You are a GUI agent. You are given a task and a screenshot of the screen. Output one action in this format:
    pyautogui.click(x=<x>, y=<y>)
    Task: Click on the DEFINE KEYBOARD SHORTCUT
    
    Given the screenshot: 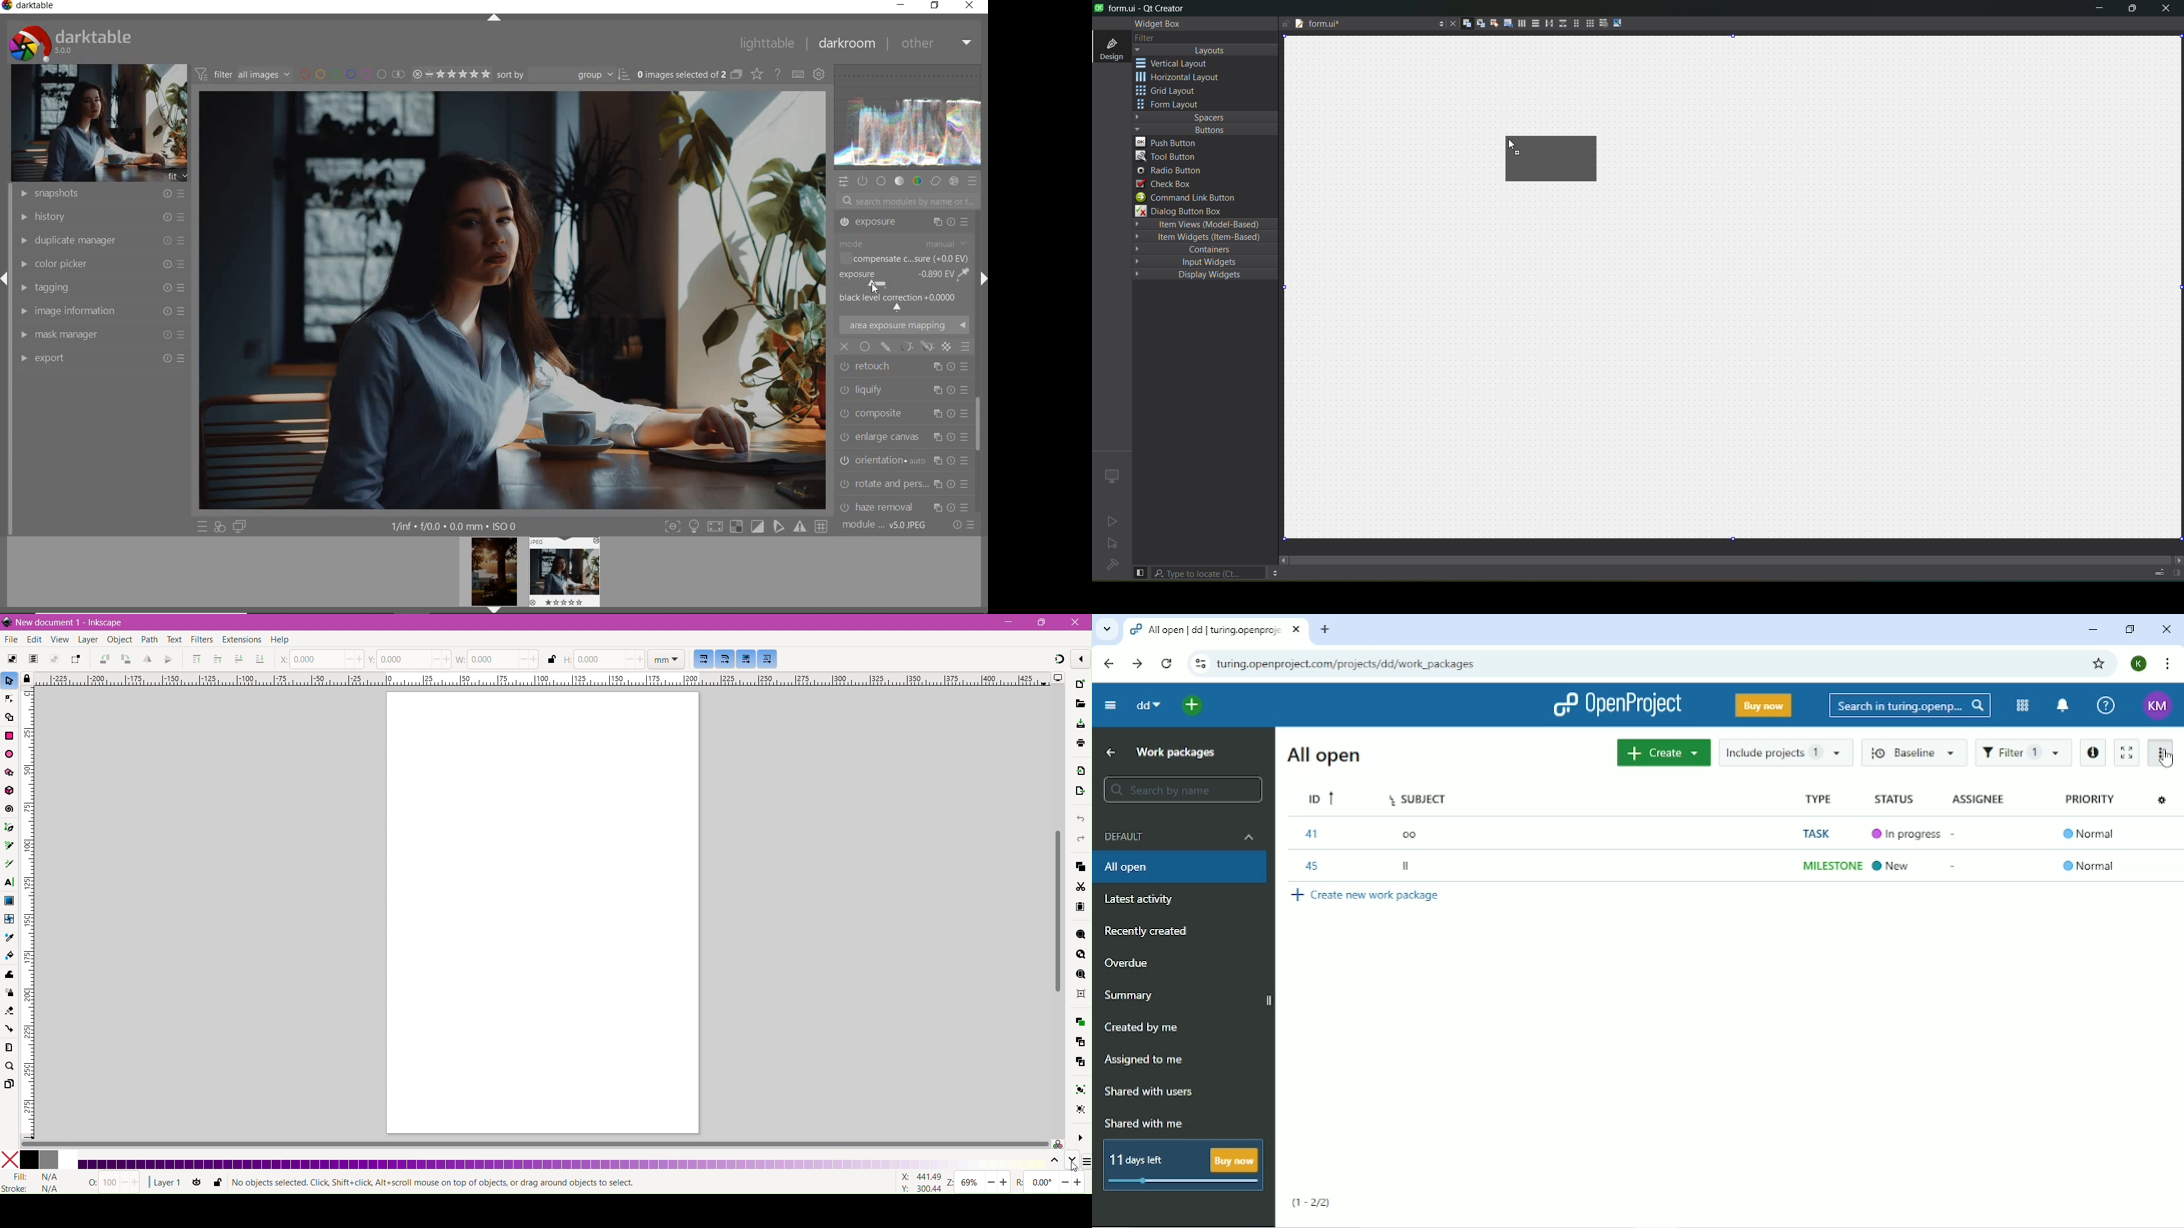 What is the action you would take?
    pyautogui.click(x=799, y=75)
    